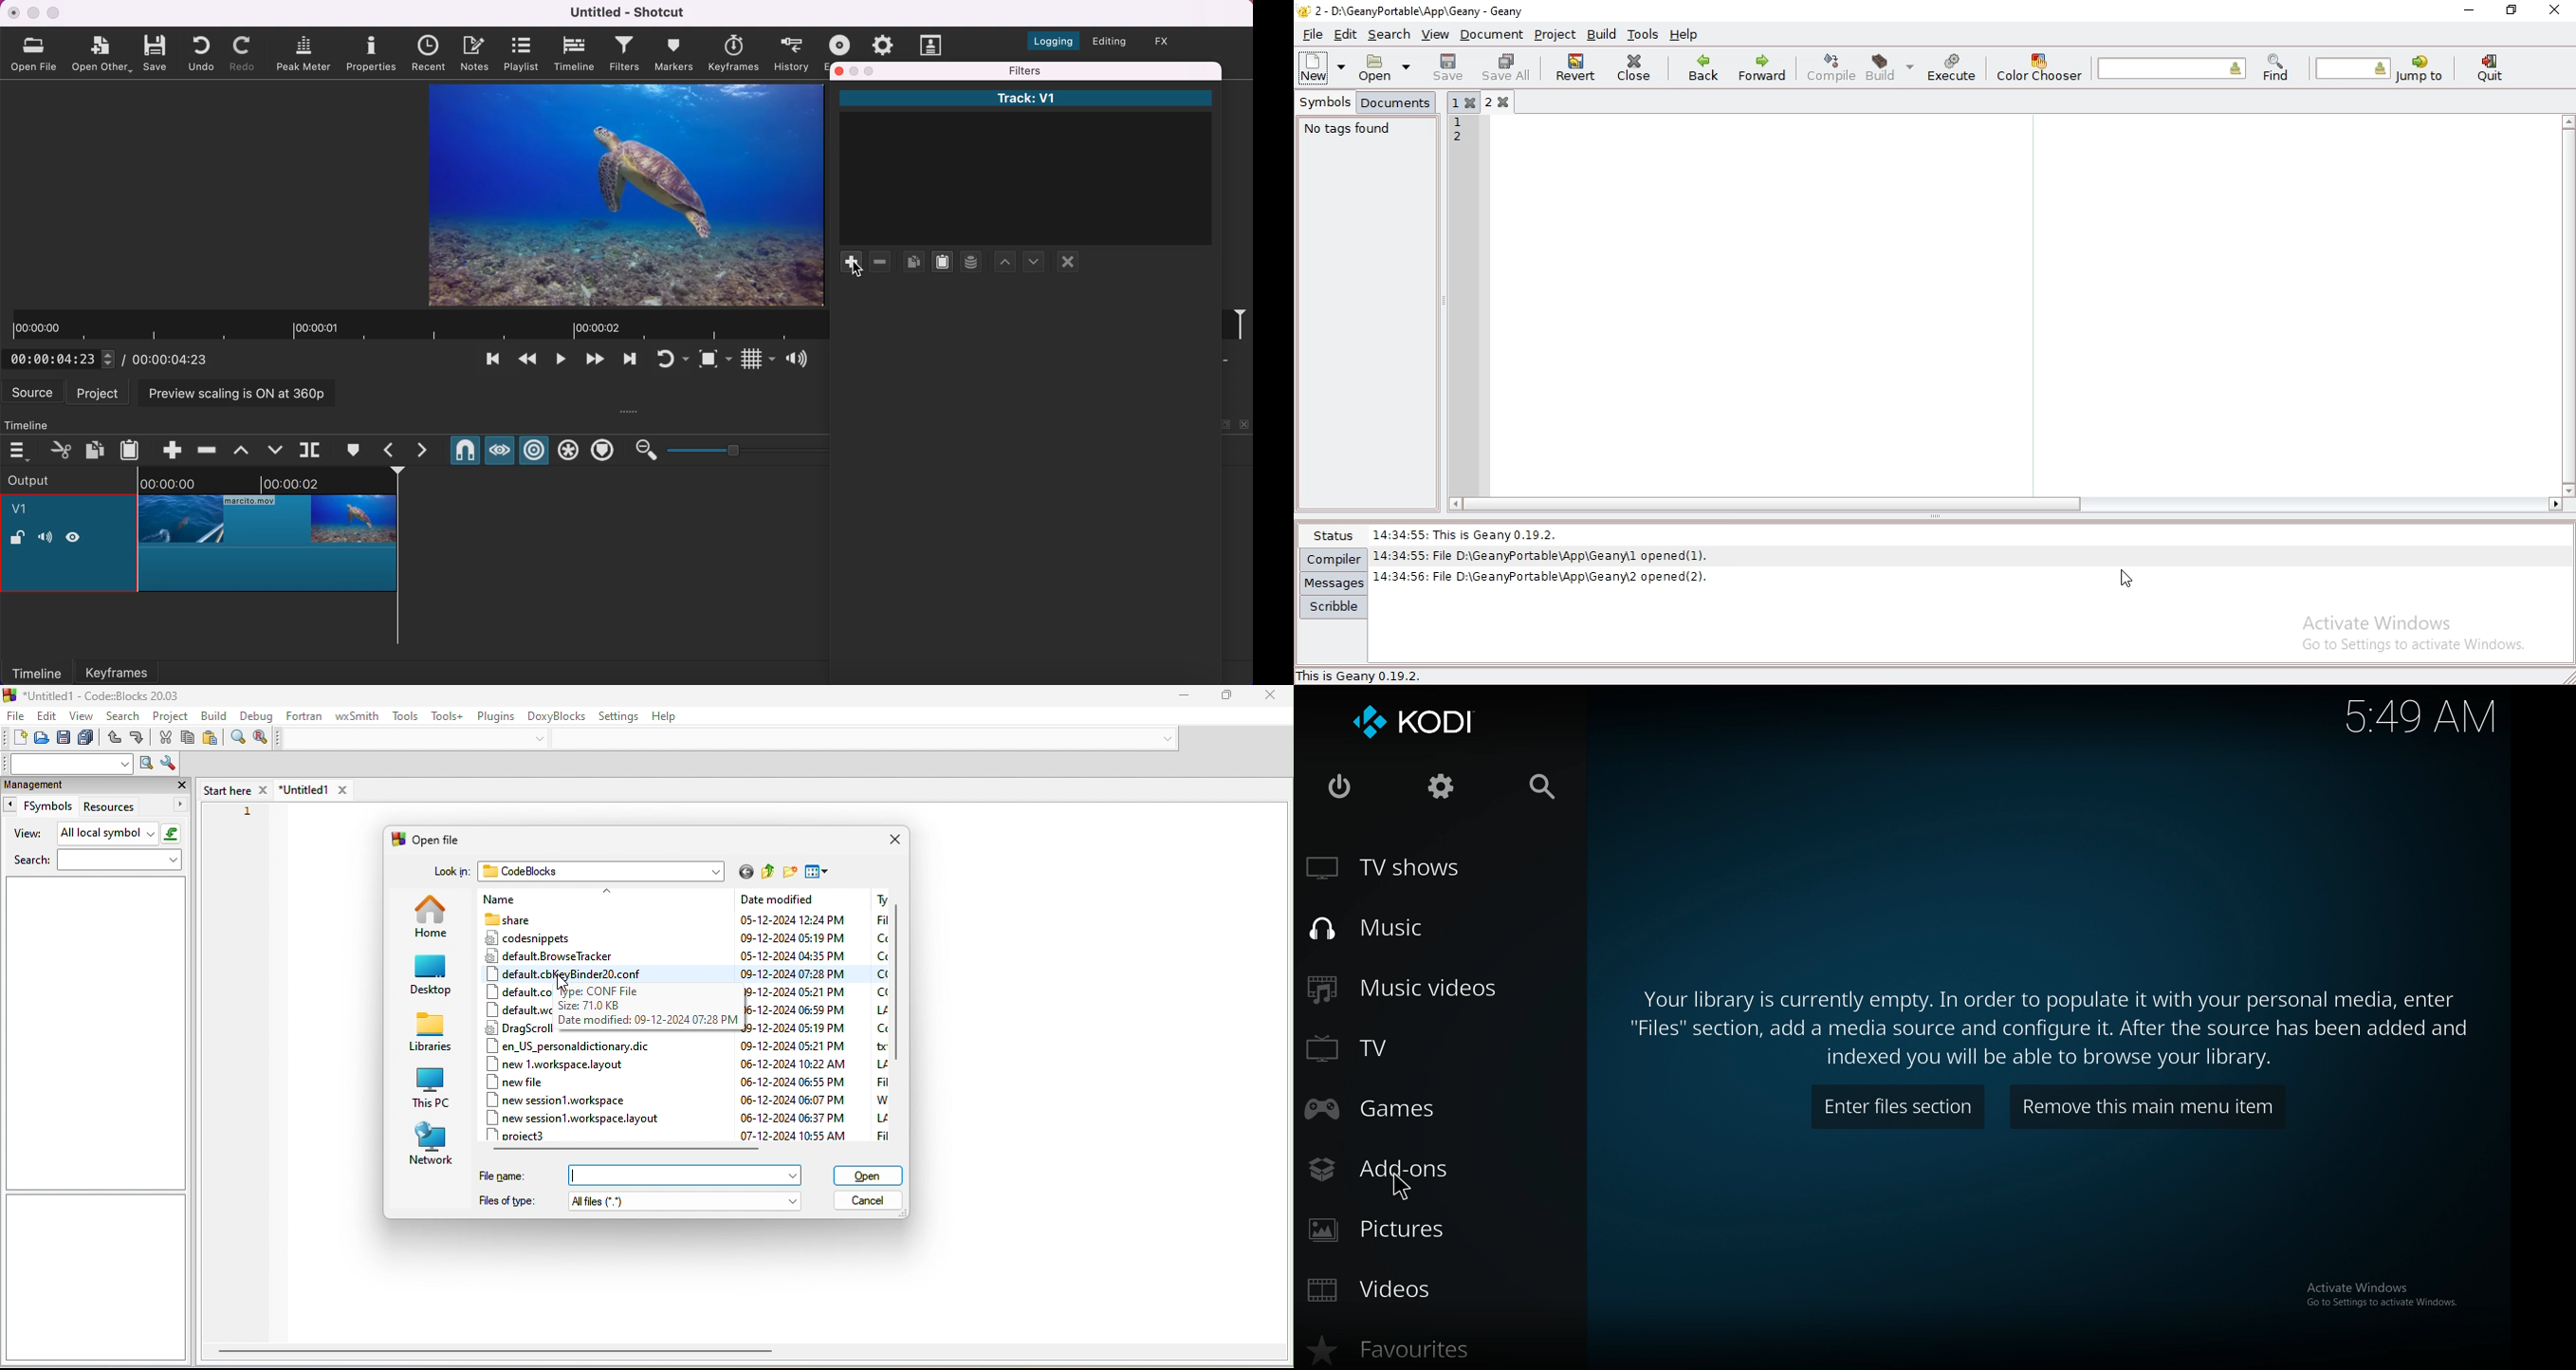 This screenshot has width=2576, height=1372. I want to click on switch to the effects layout, so click(1169, 41).